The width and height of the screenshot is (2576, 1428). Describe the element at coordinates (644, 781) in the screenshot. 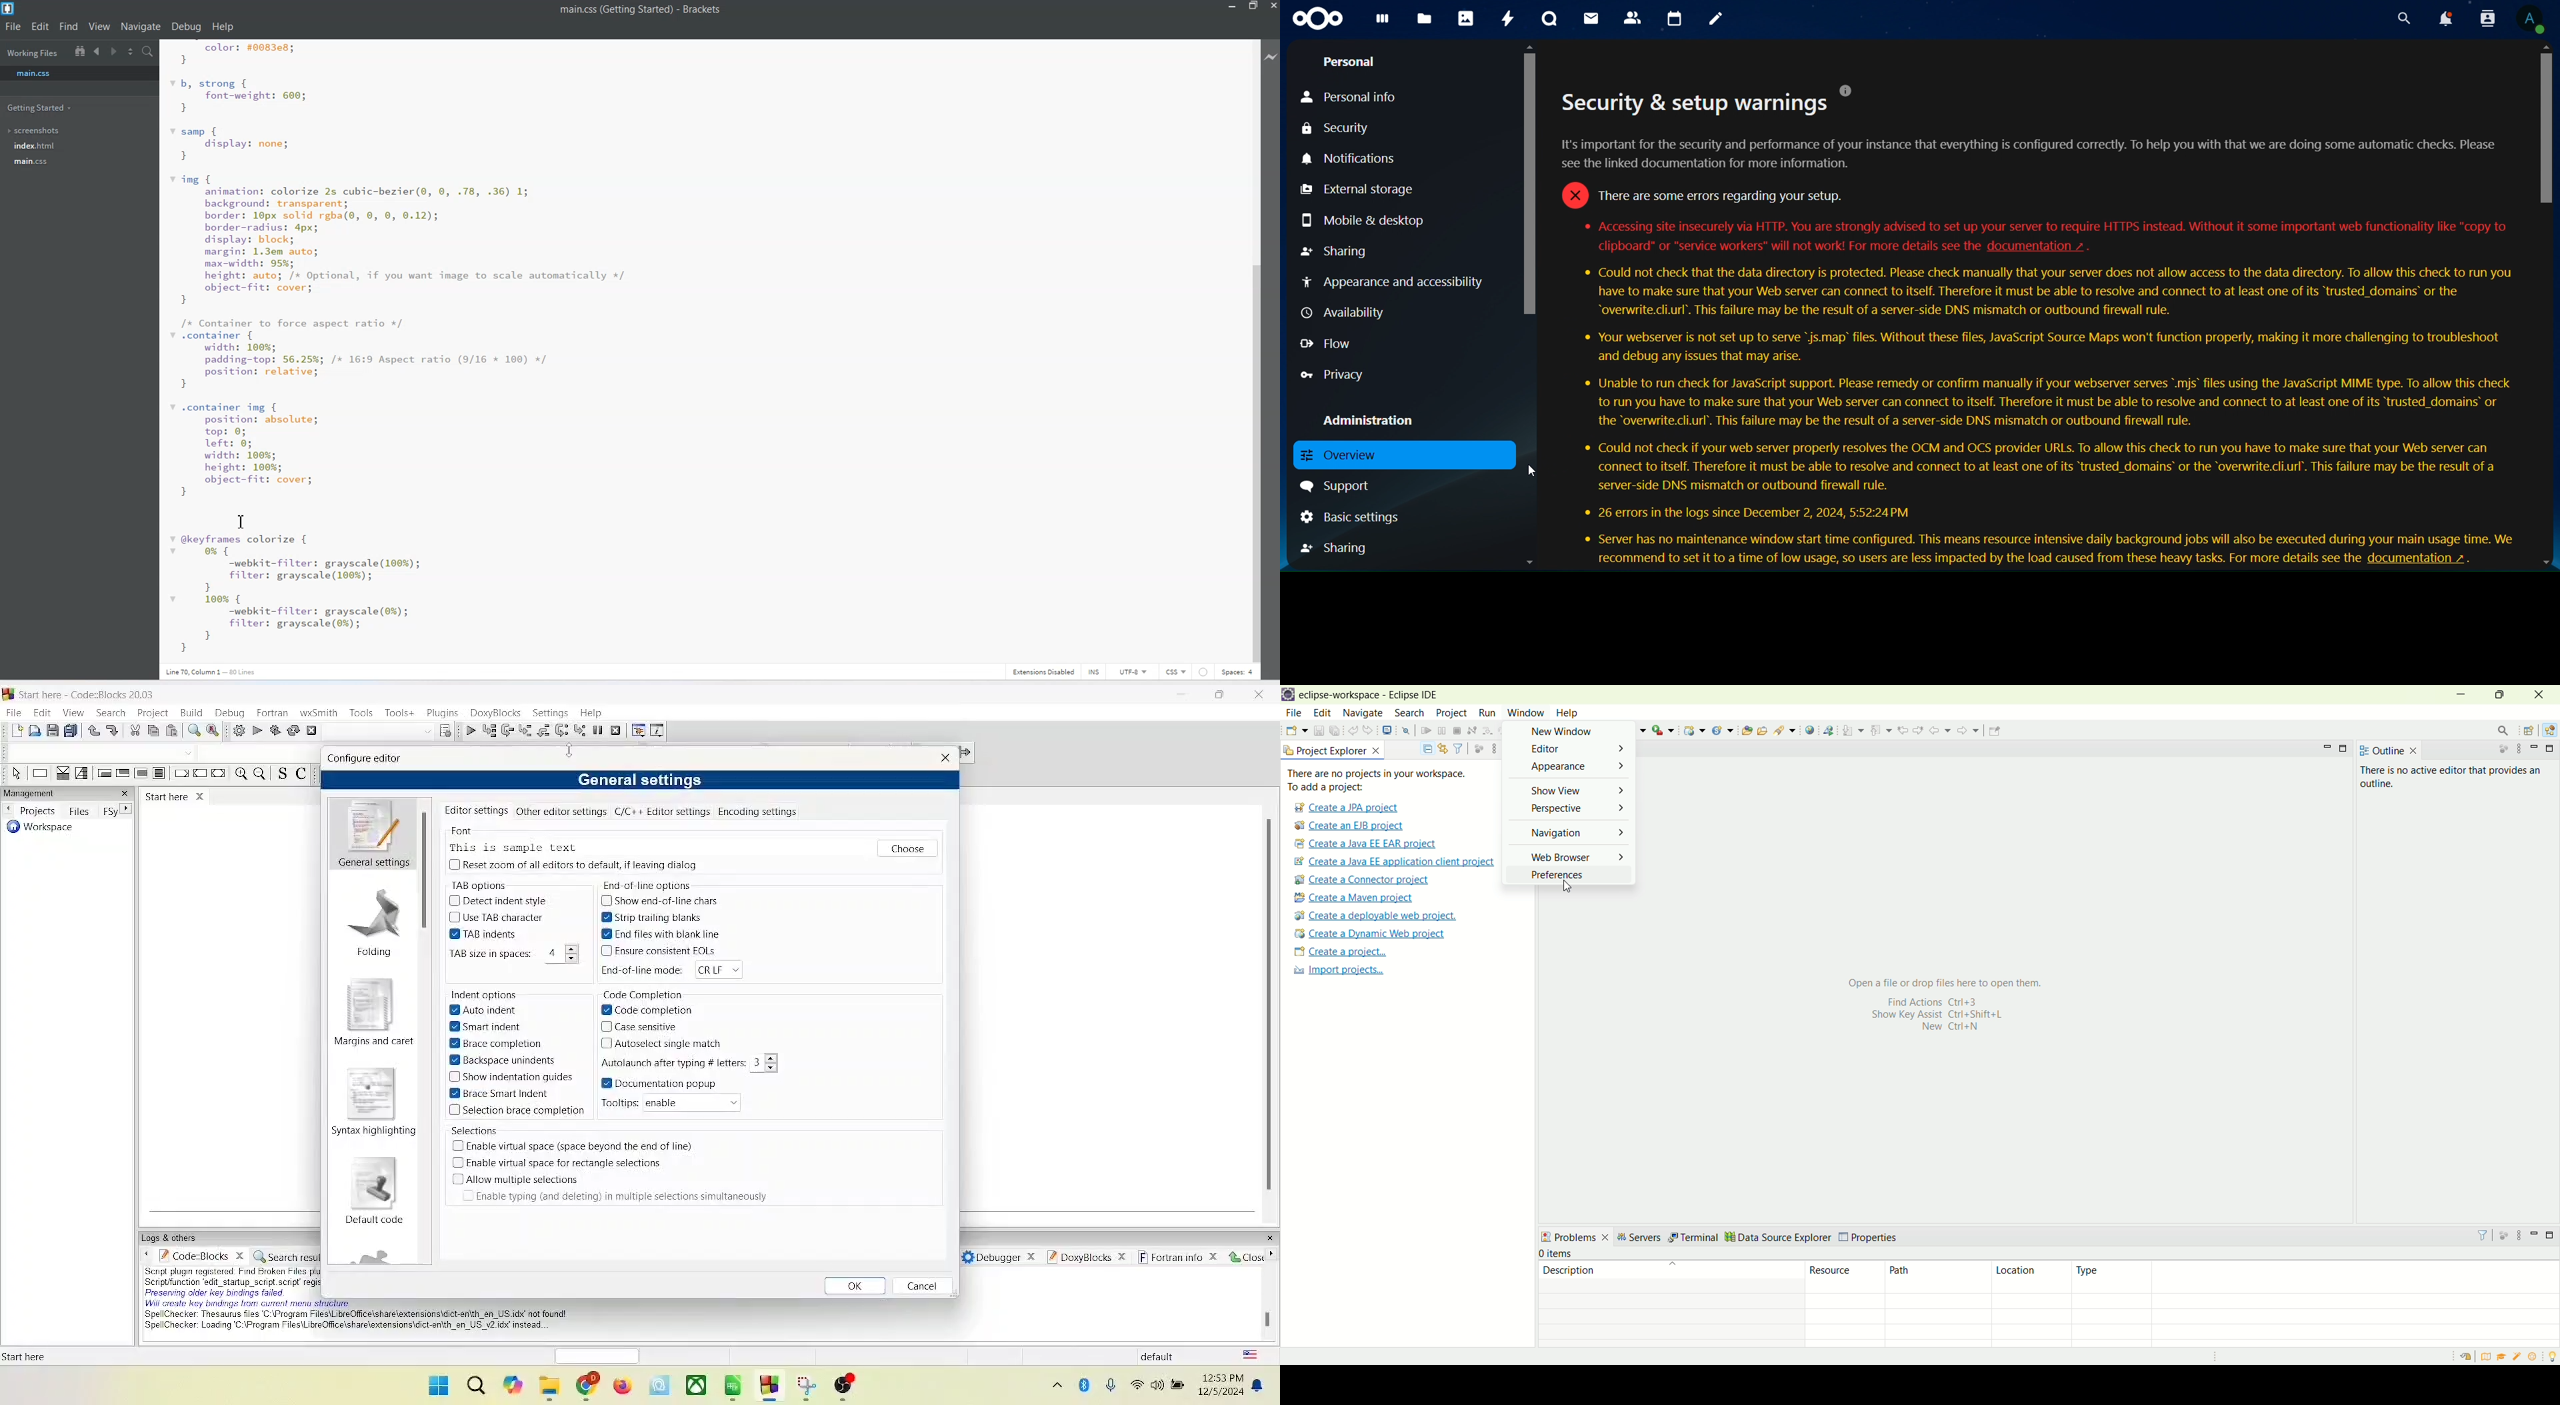

I see `general settings` at that location.